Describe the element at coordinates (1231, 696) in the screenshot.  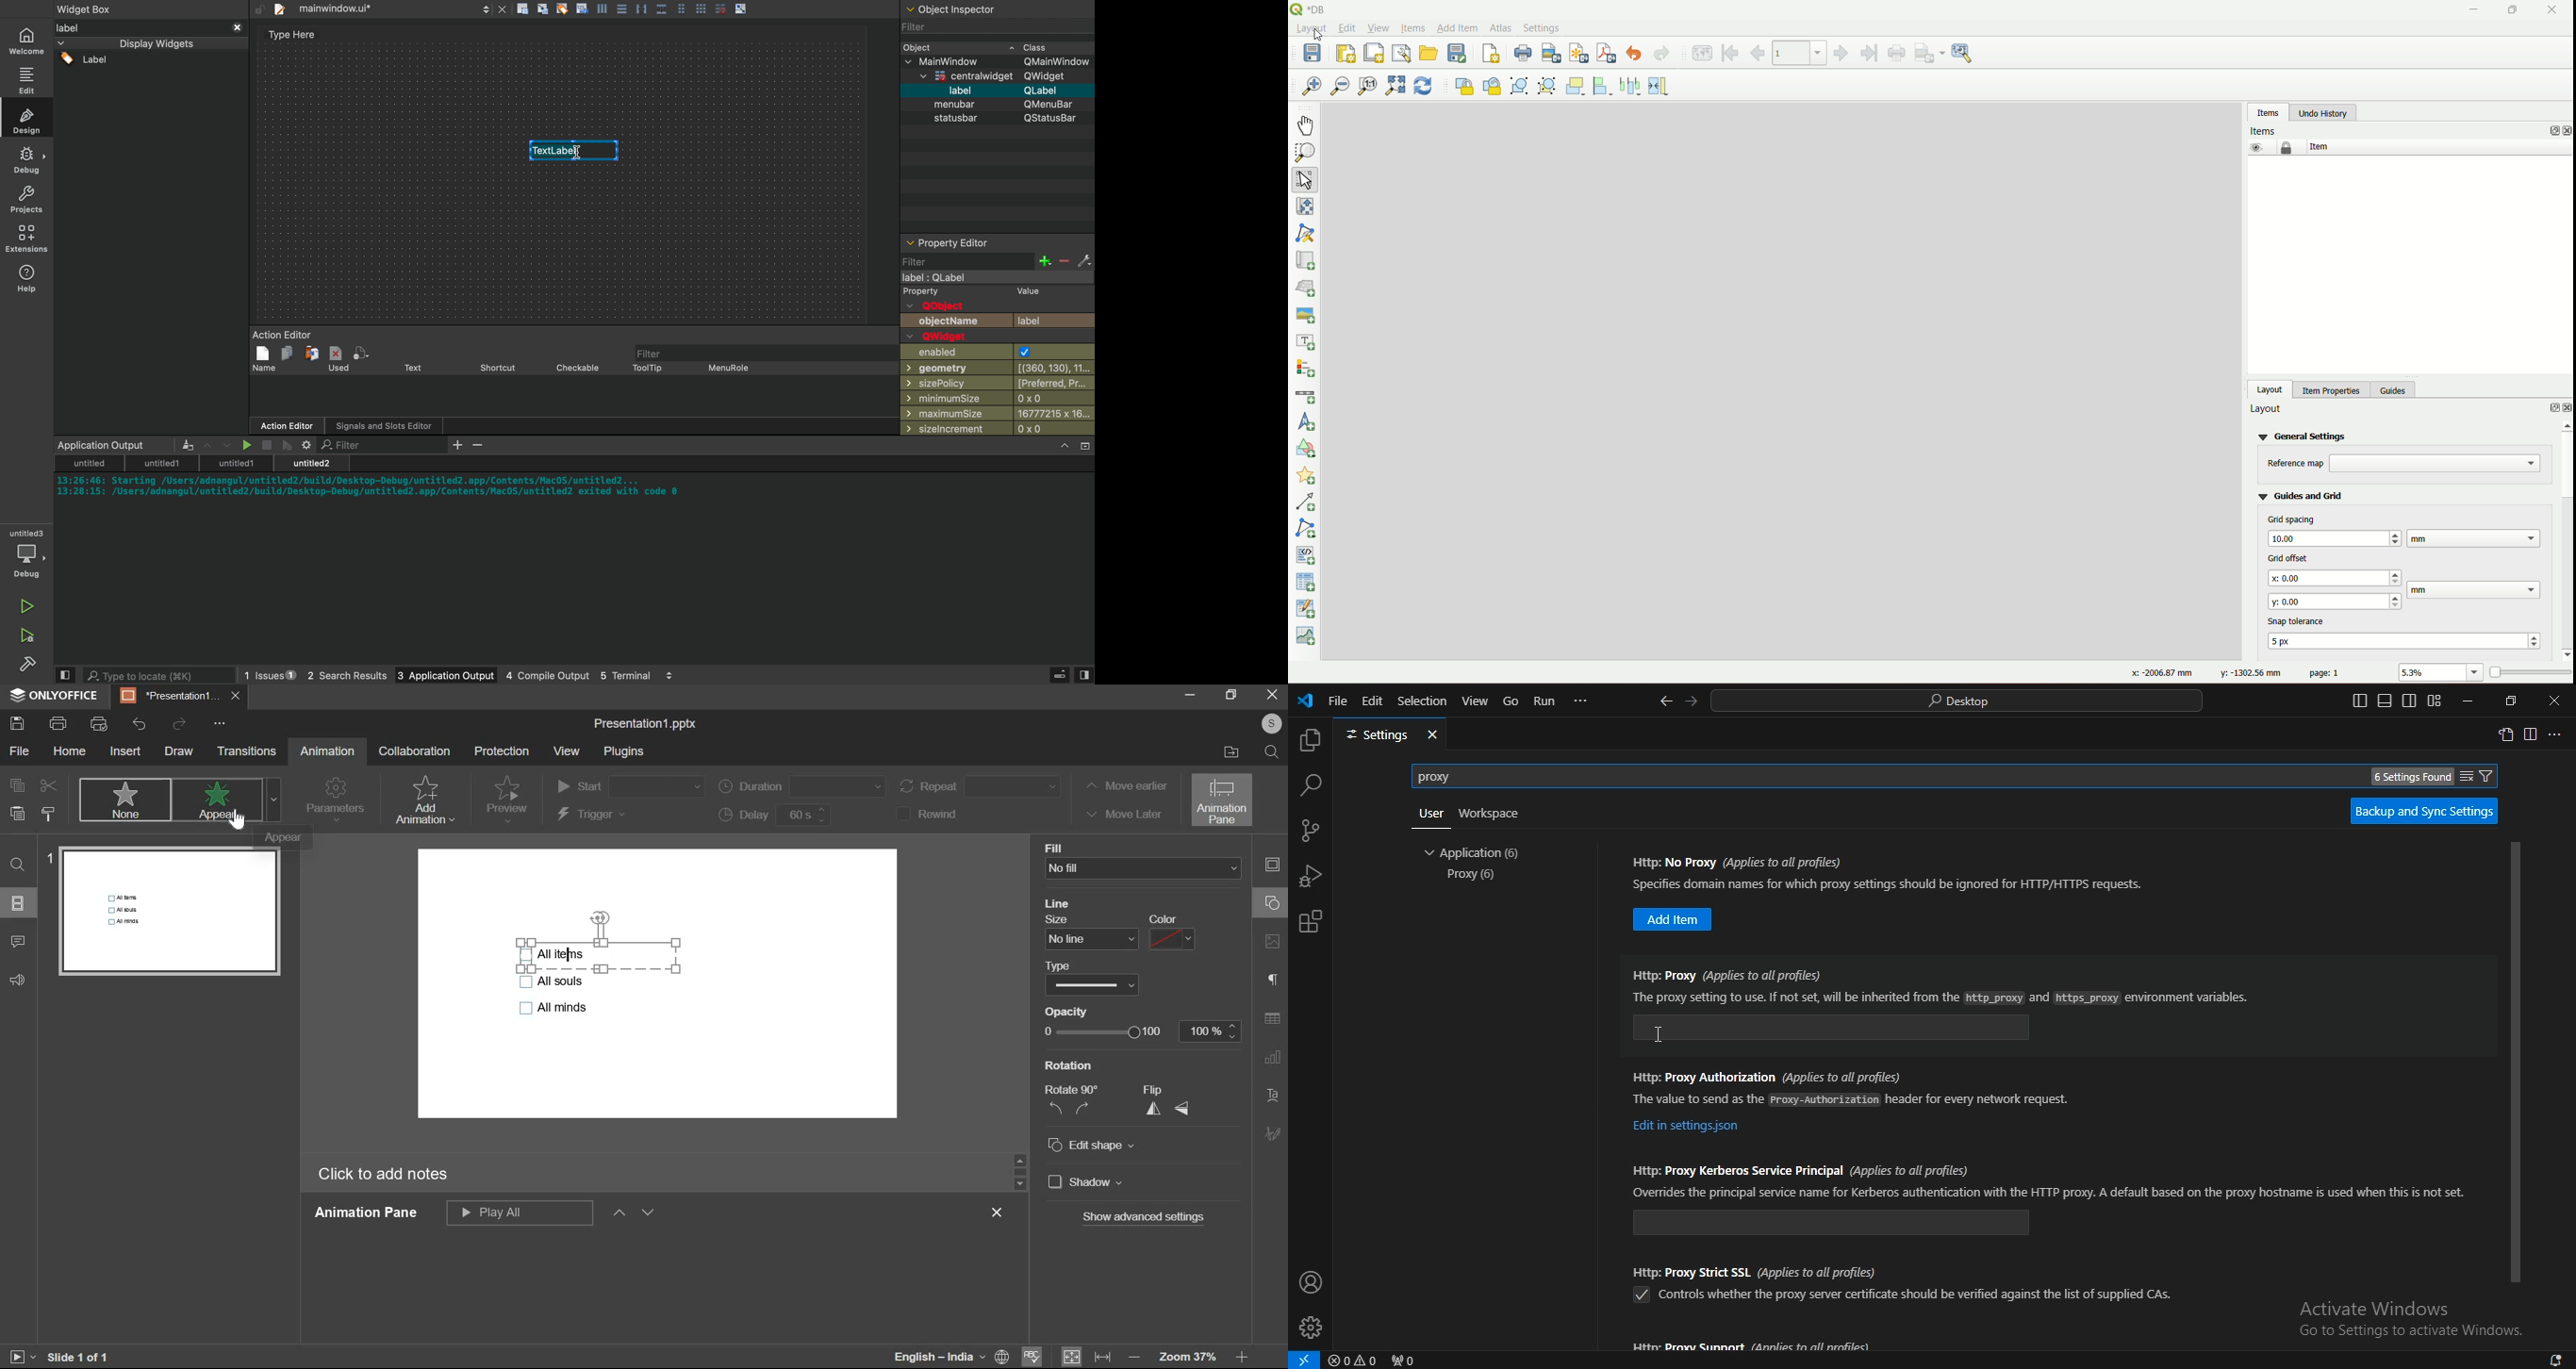
I see `maximize` at that location.